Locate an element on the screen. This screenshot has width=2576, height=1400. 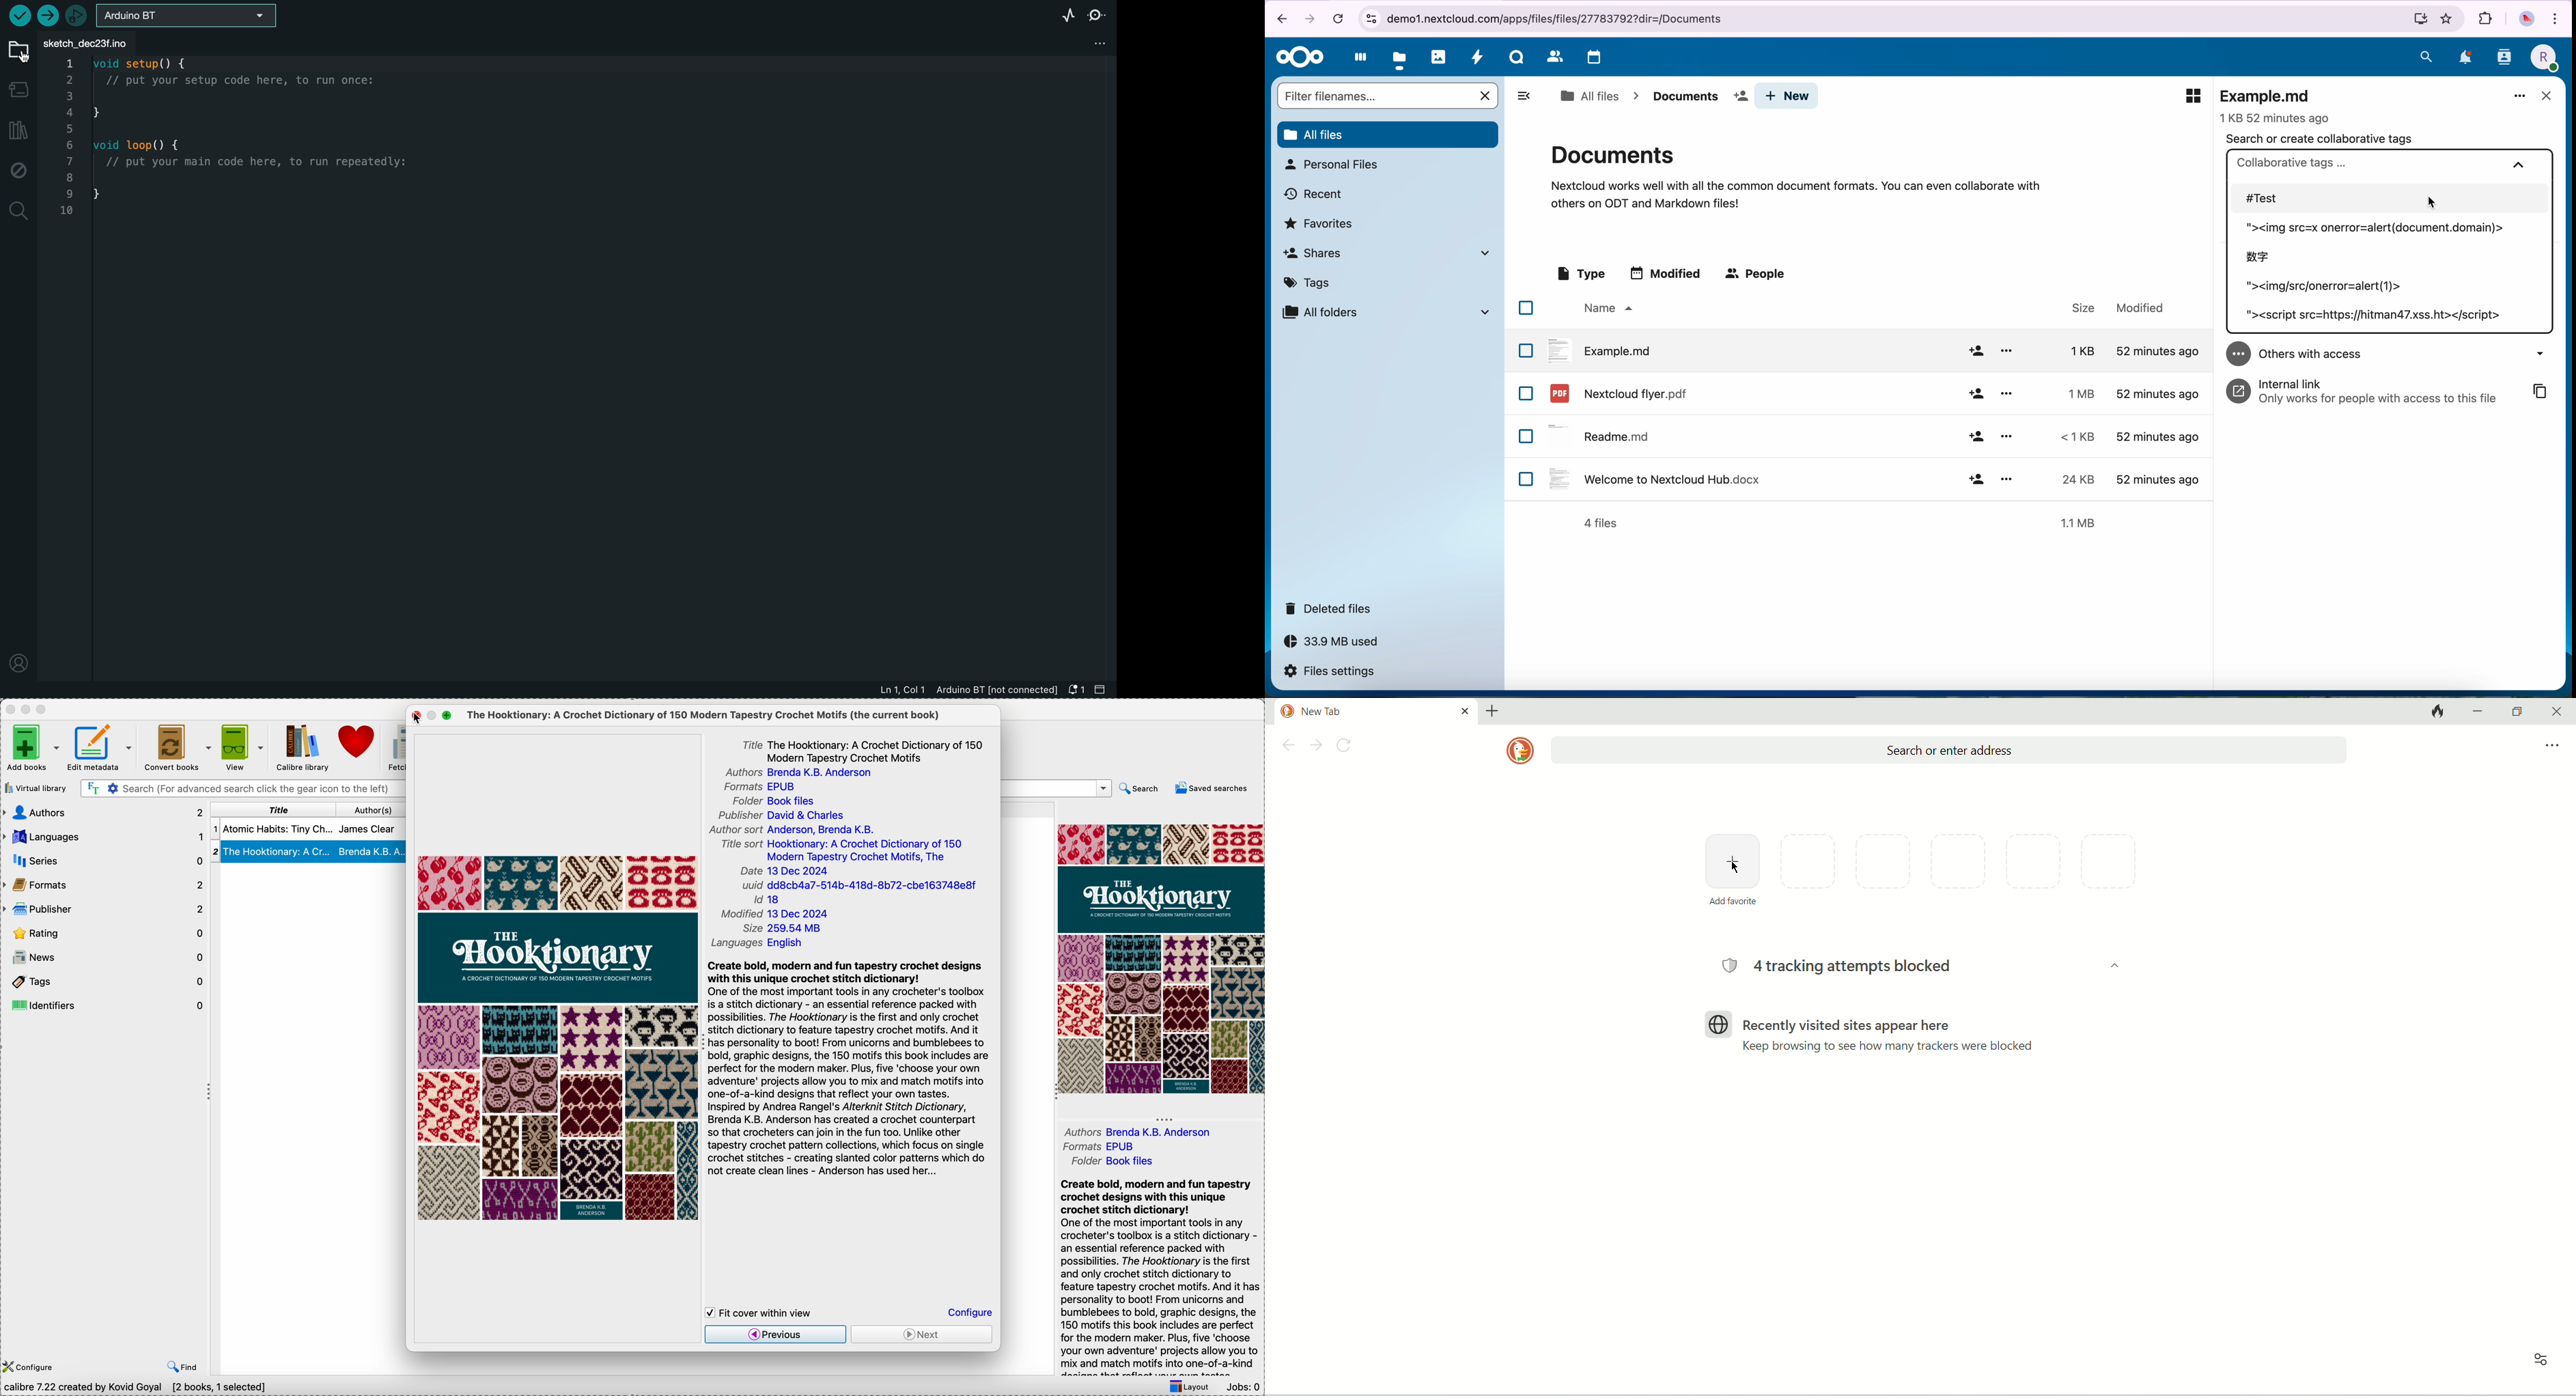
uuid dd8cb4a7-514b-418d-8b72-cbe163748e8f is located at coordinates (858, 885).